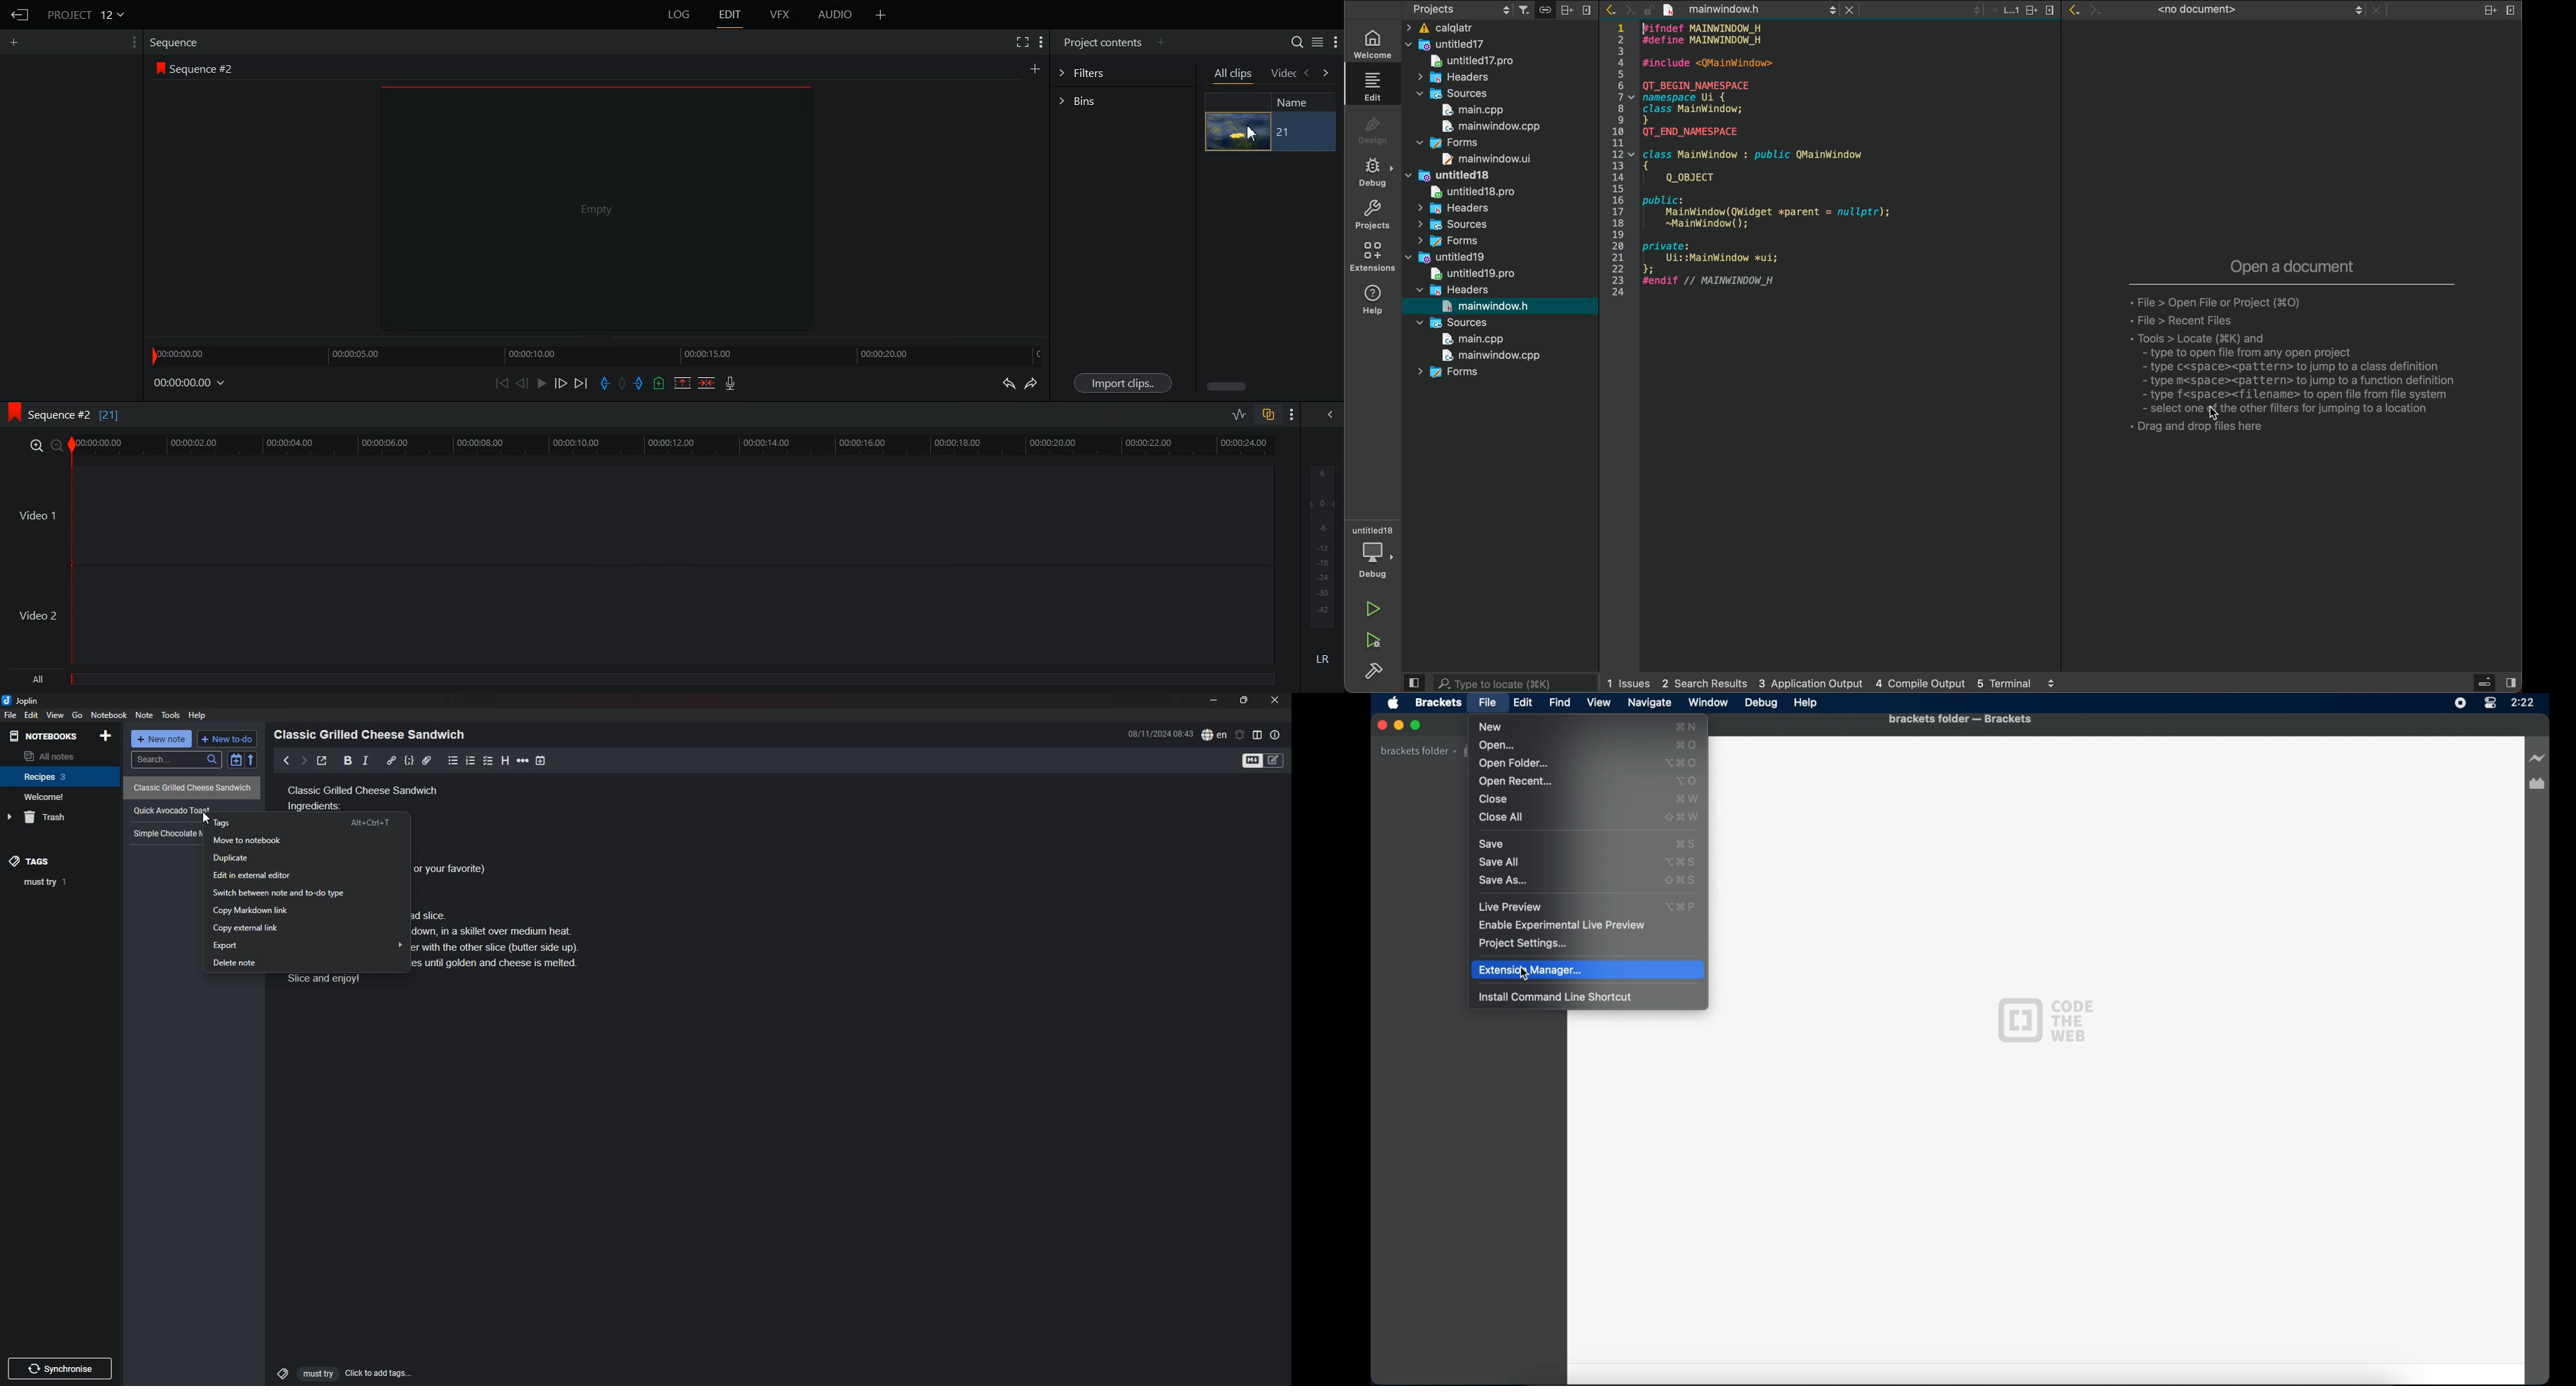 The width and height of the screenshot is (2576, 1400). I want to click on split and close, so click(2496, 12).